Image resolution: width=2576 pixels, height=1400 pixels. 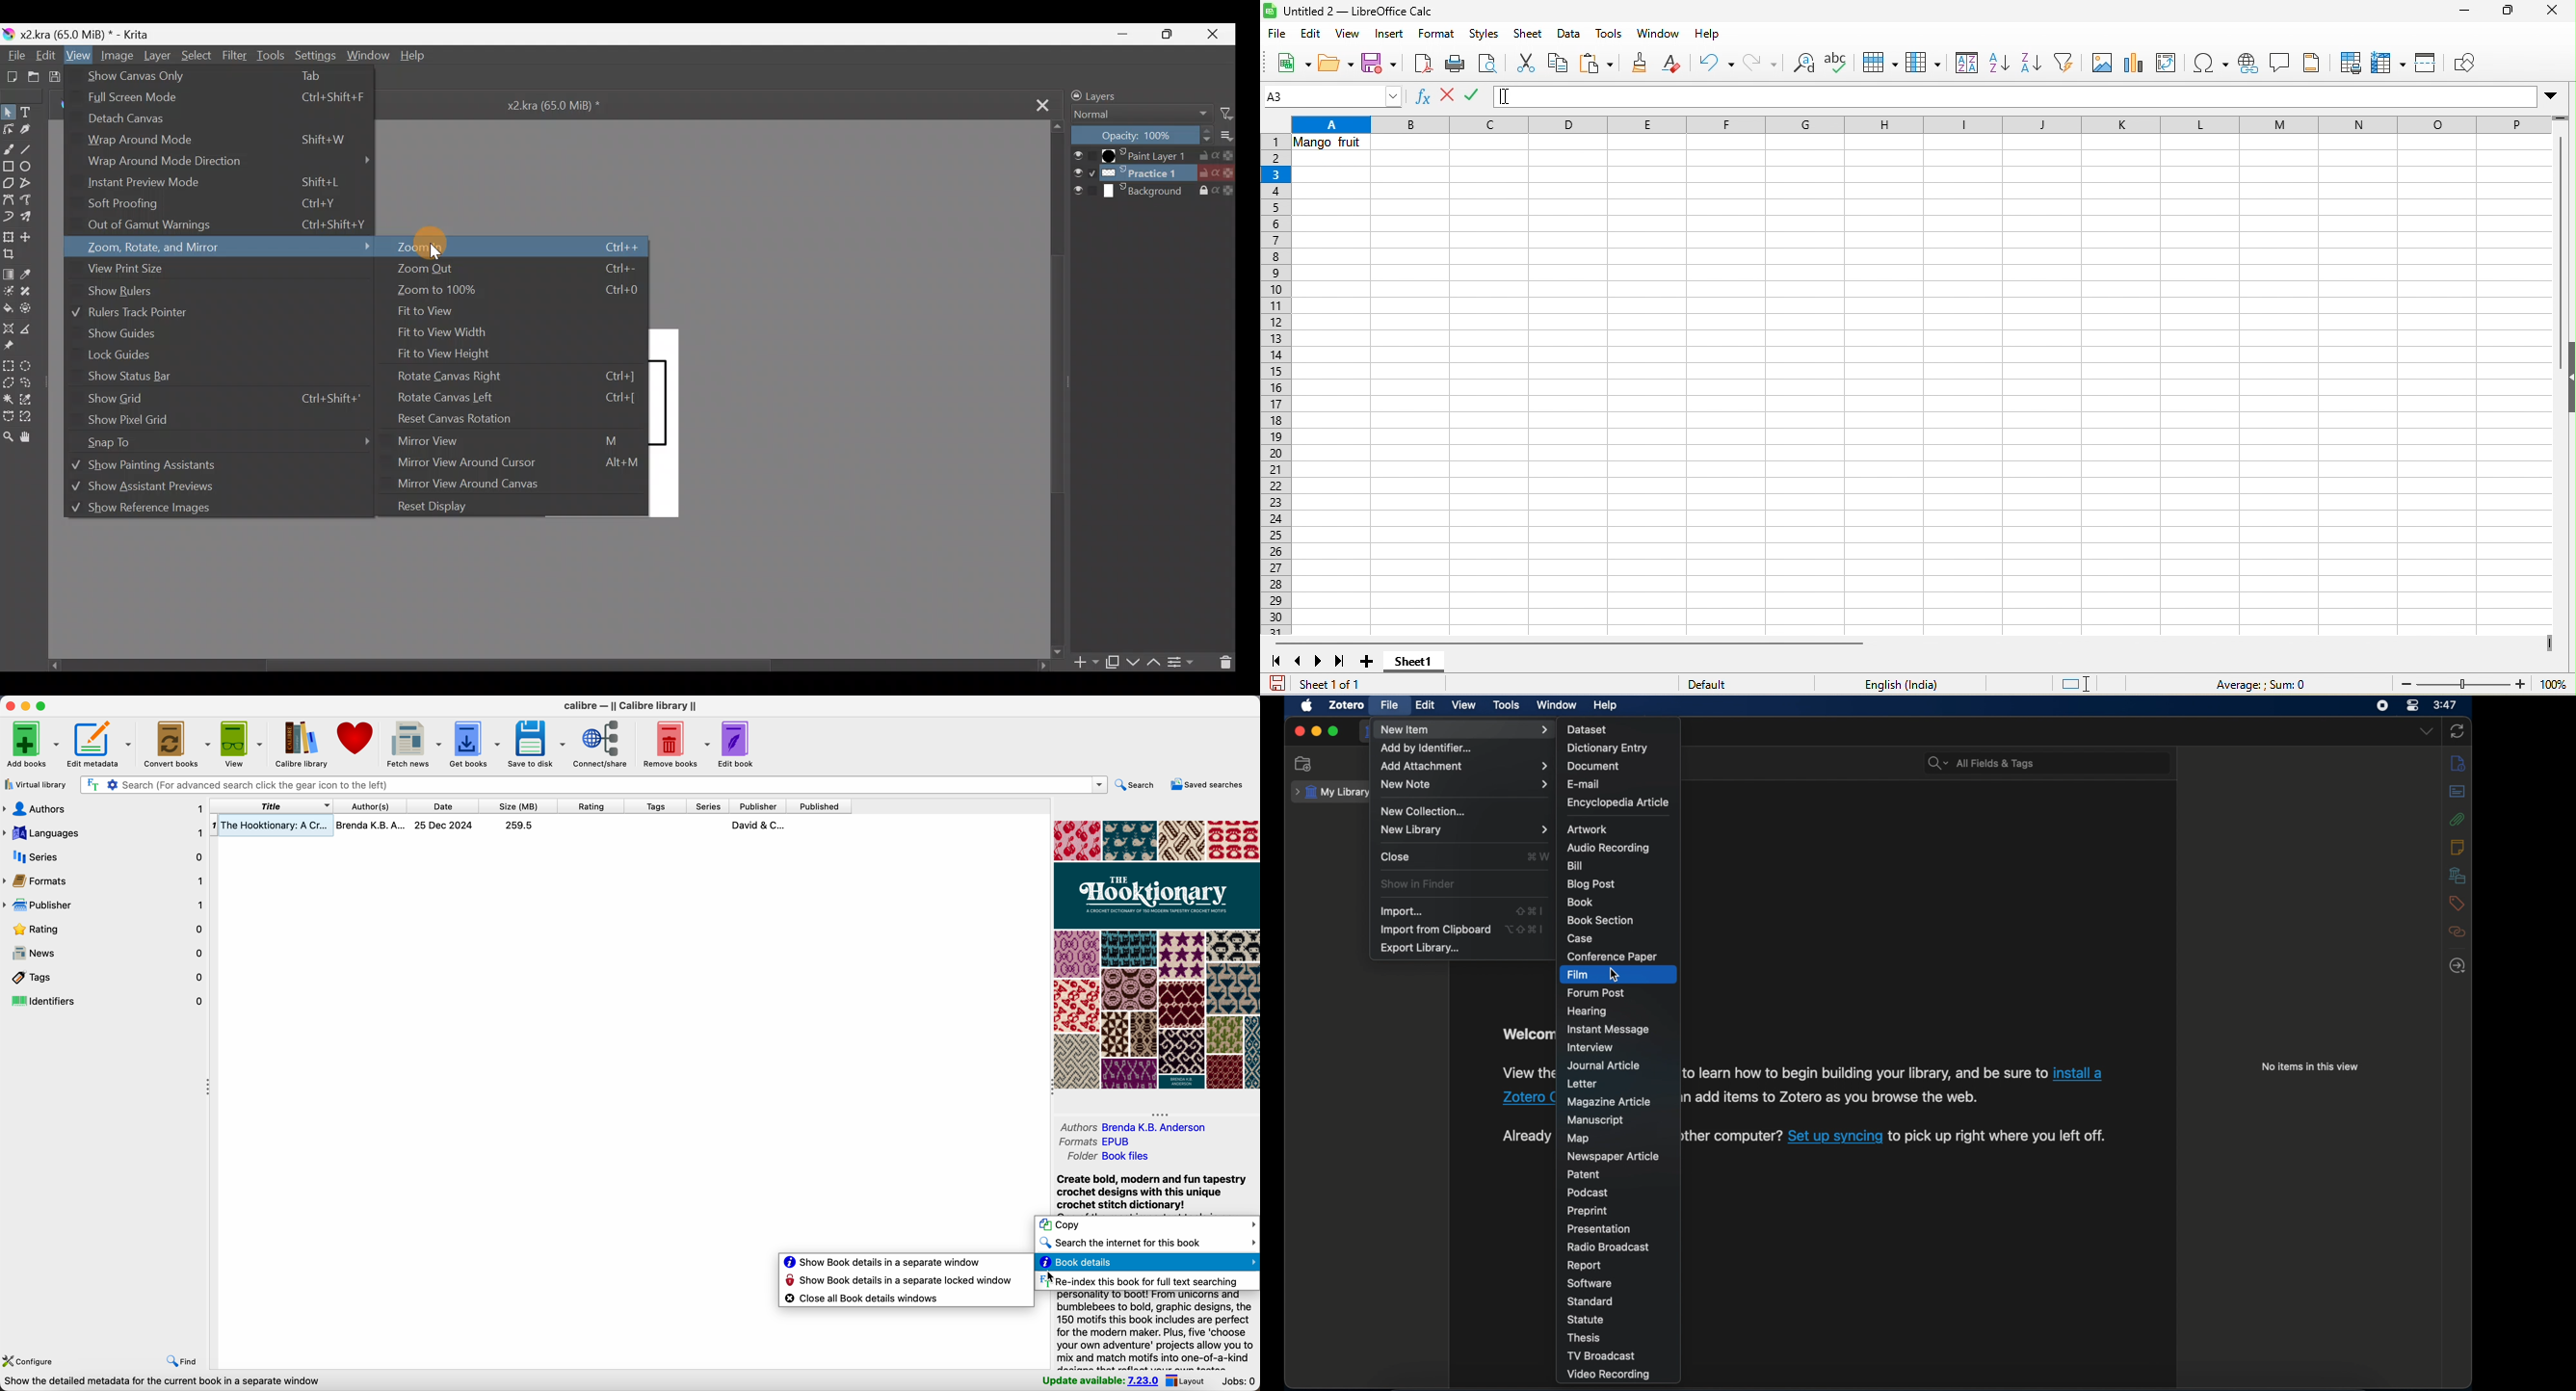 I want to click on minimize, so click(x=1315, y=731).